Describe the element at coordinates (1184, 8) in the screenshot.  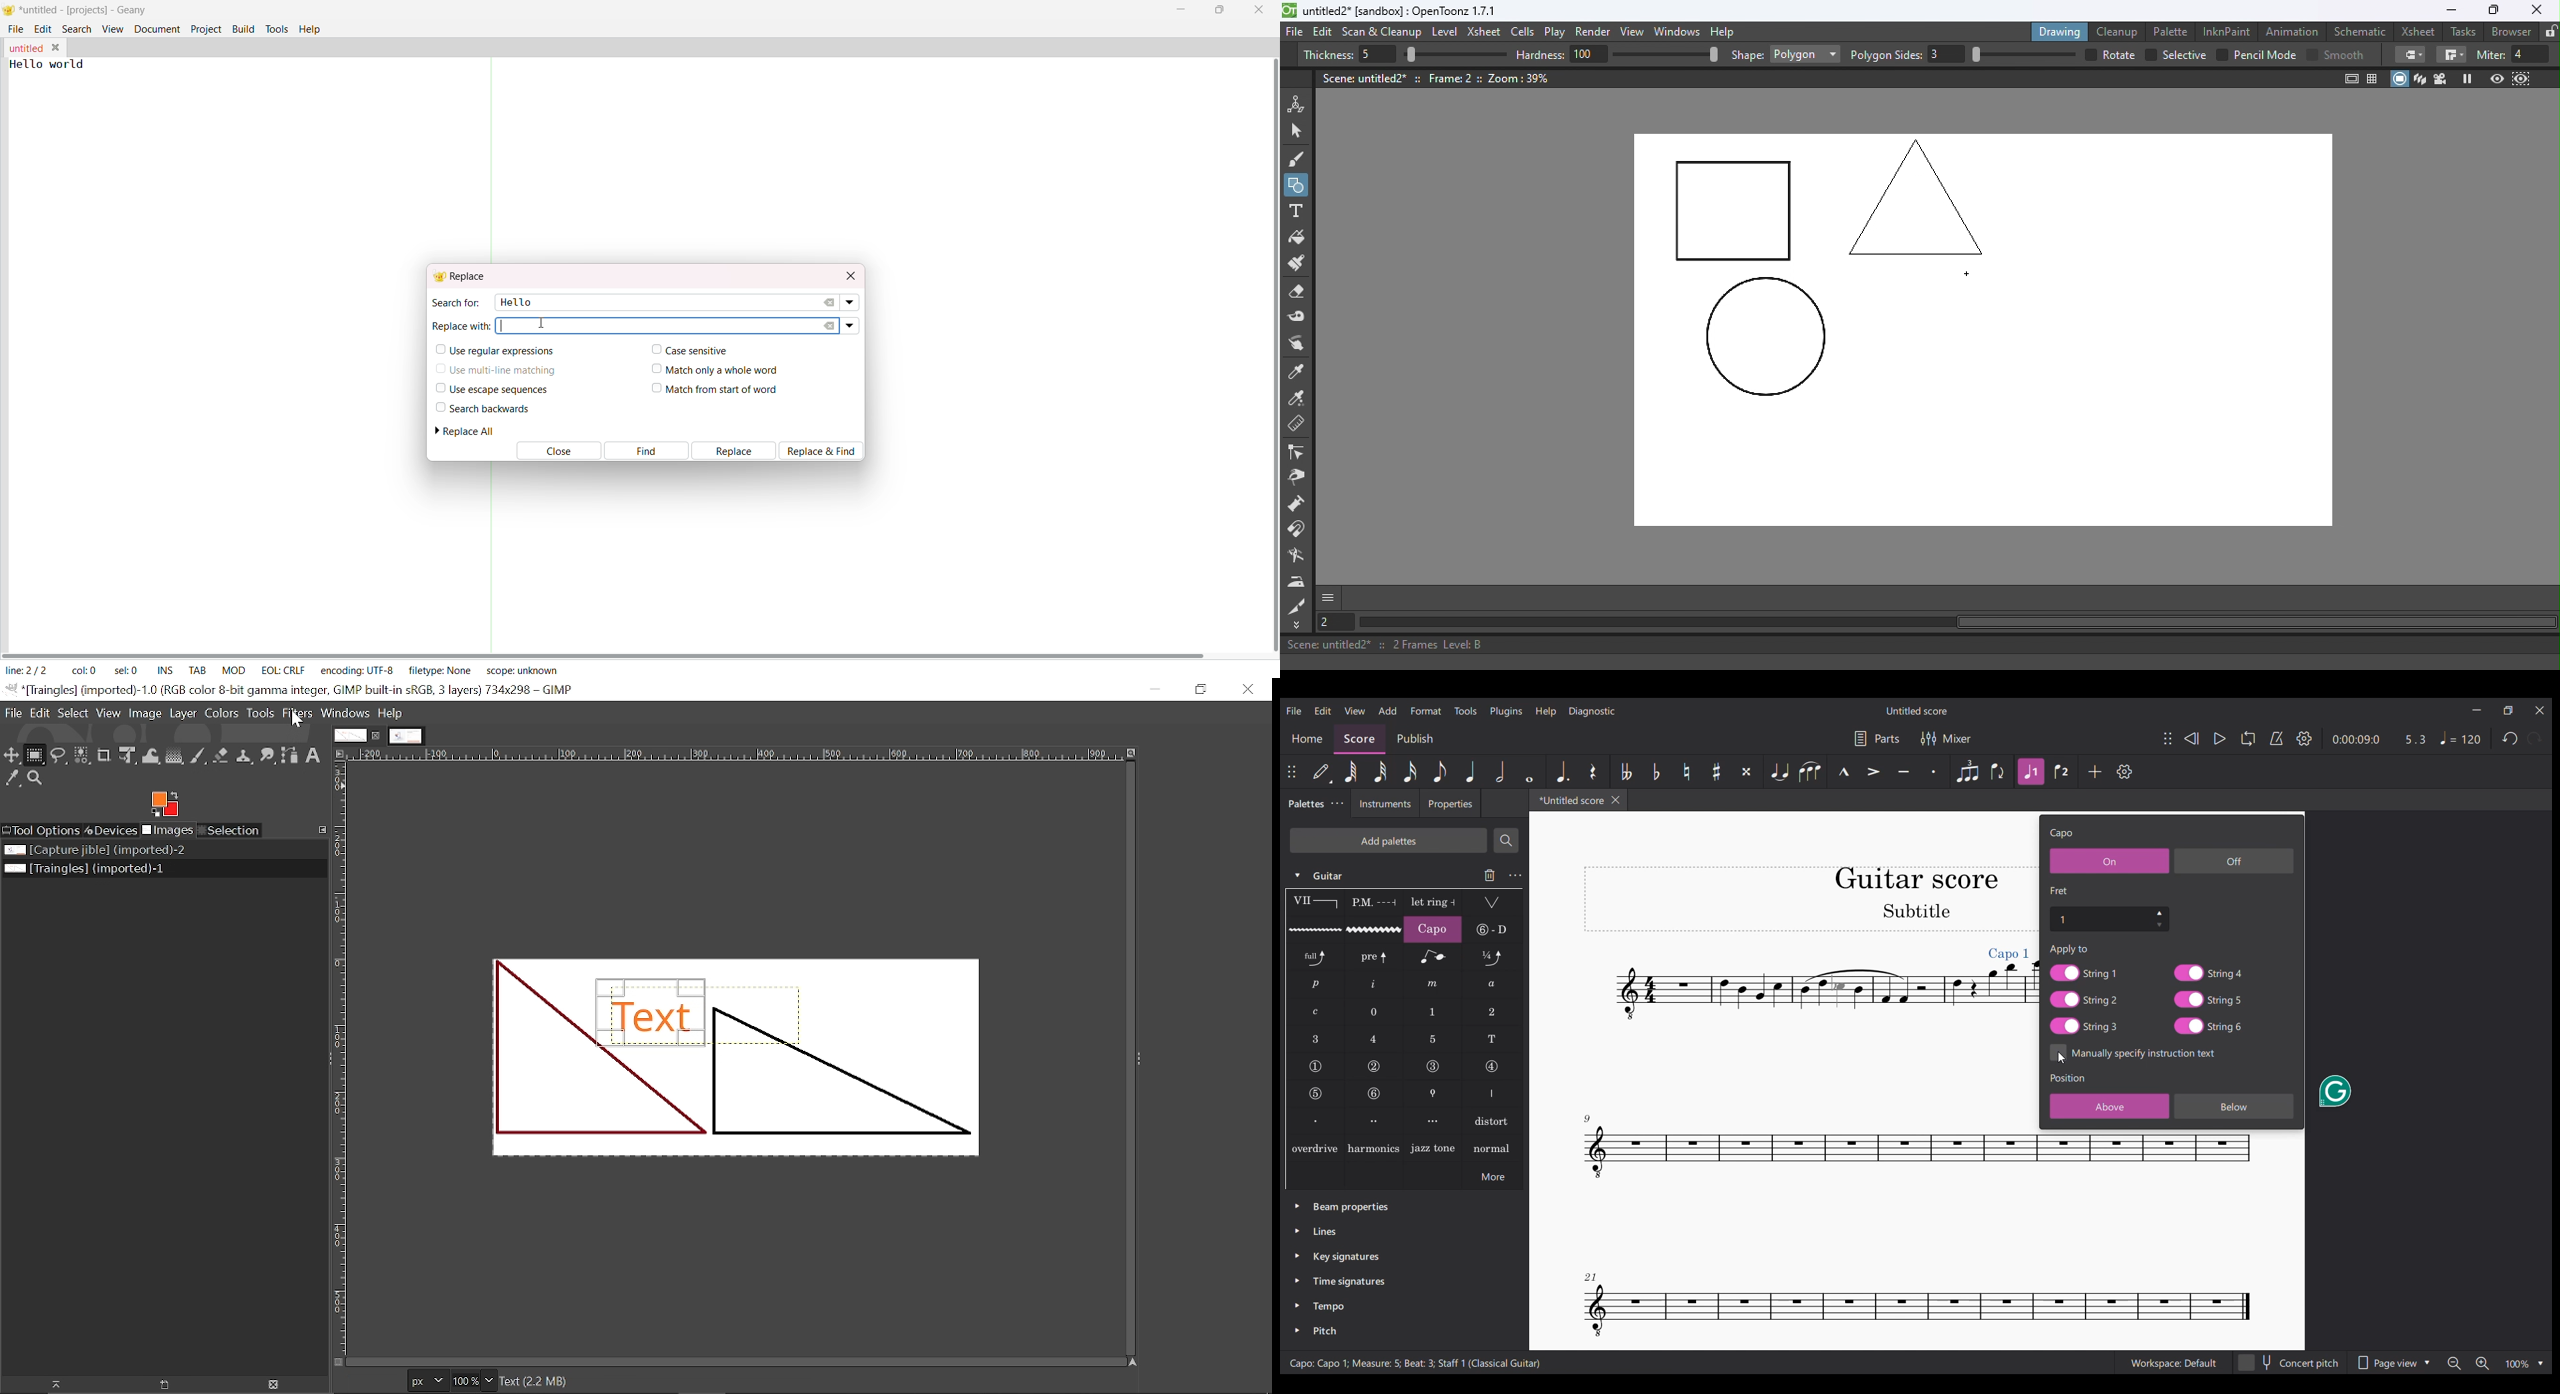
I see `minimize` at that location.